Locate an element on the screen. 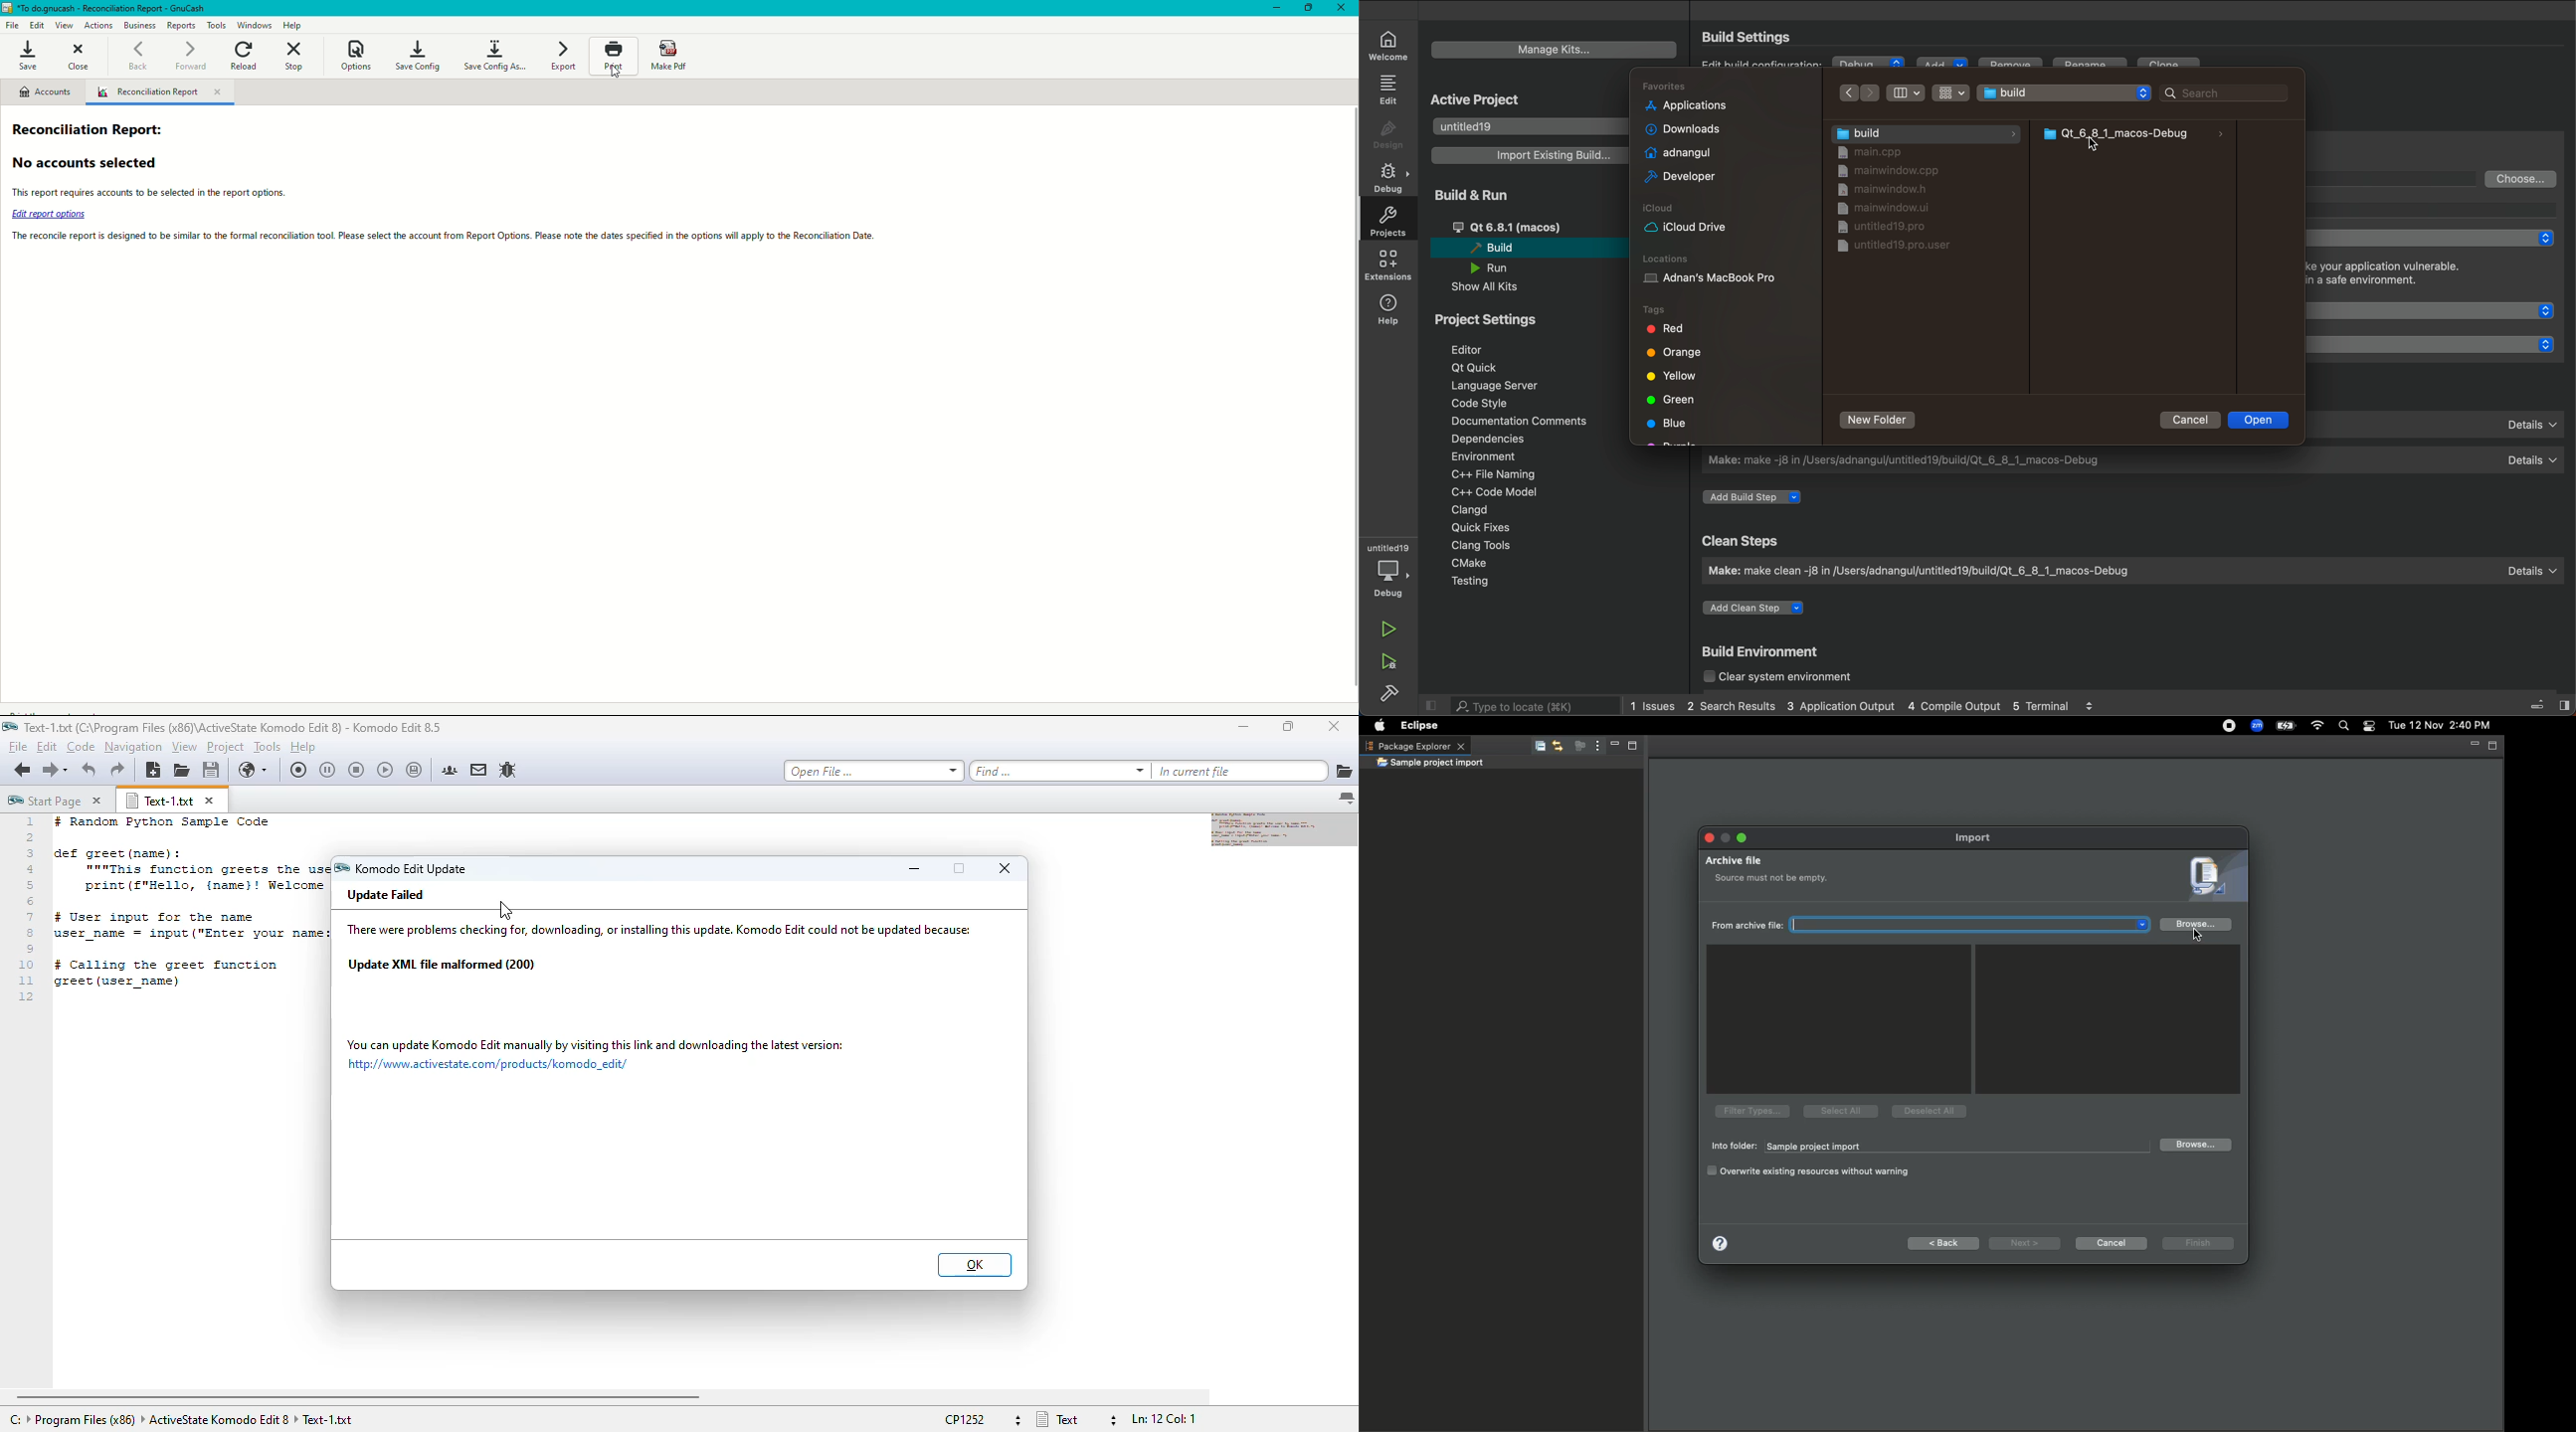  add clean step is located at coordinates (1761, 611).